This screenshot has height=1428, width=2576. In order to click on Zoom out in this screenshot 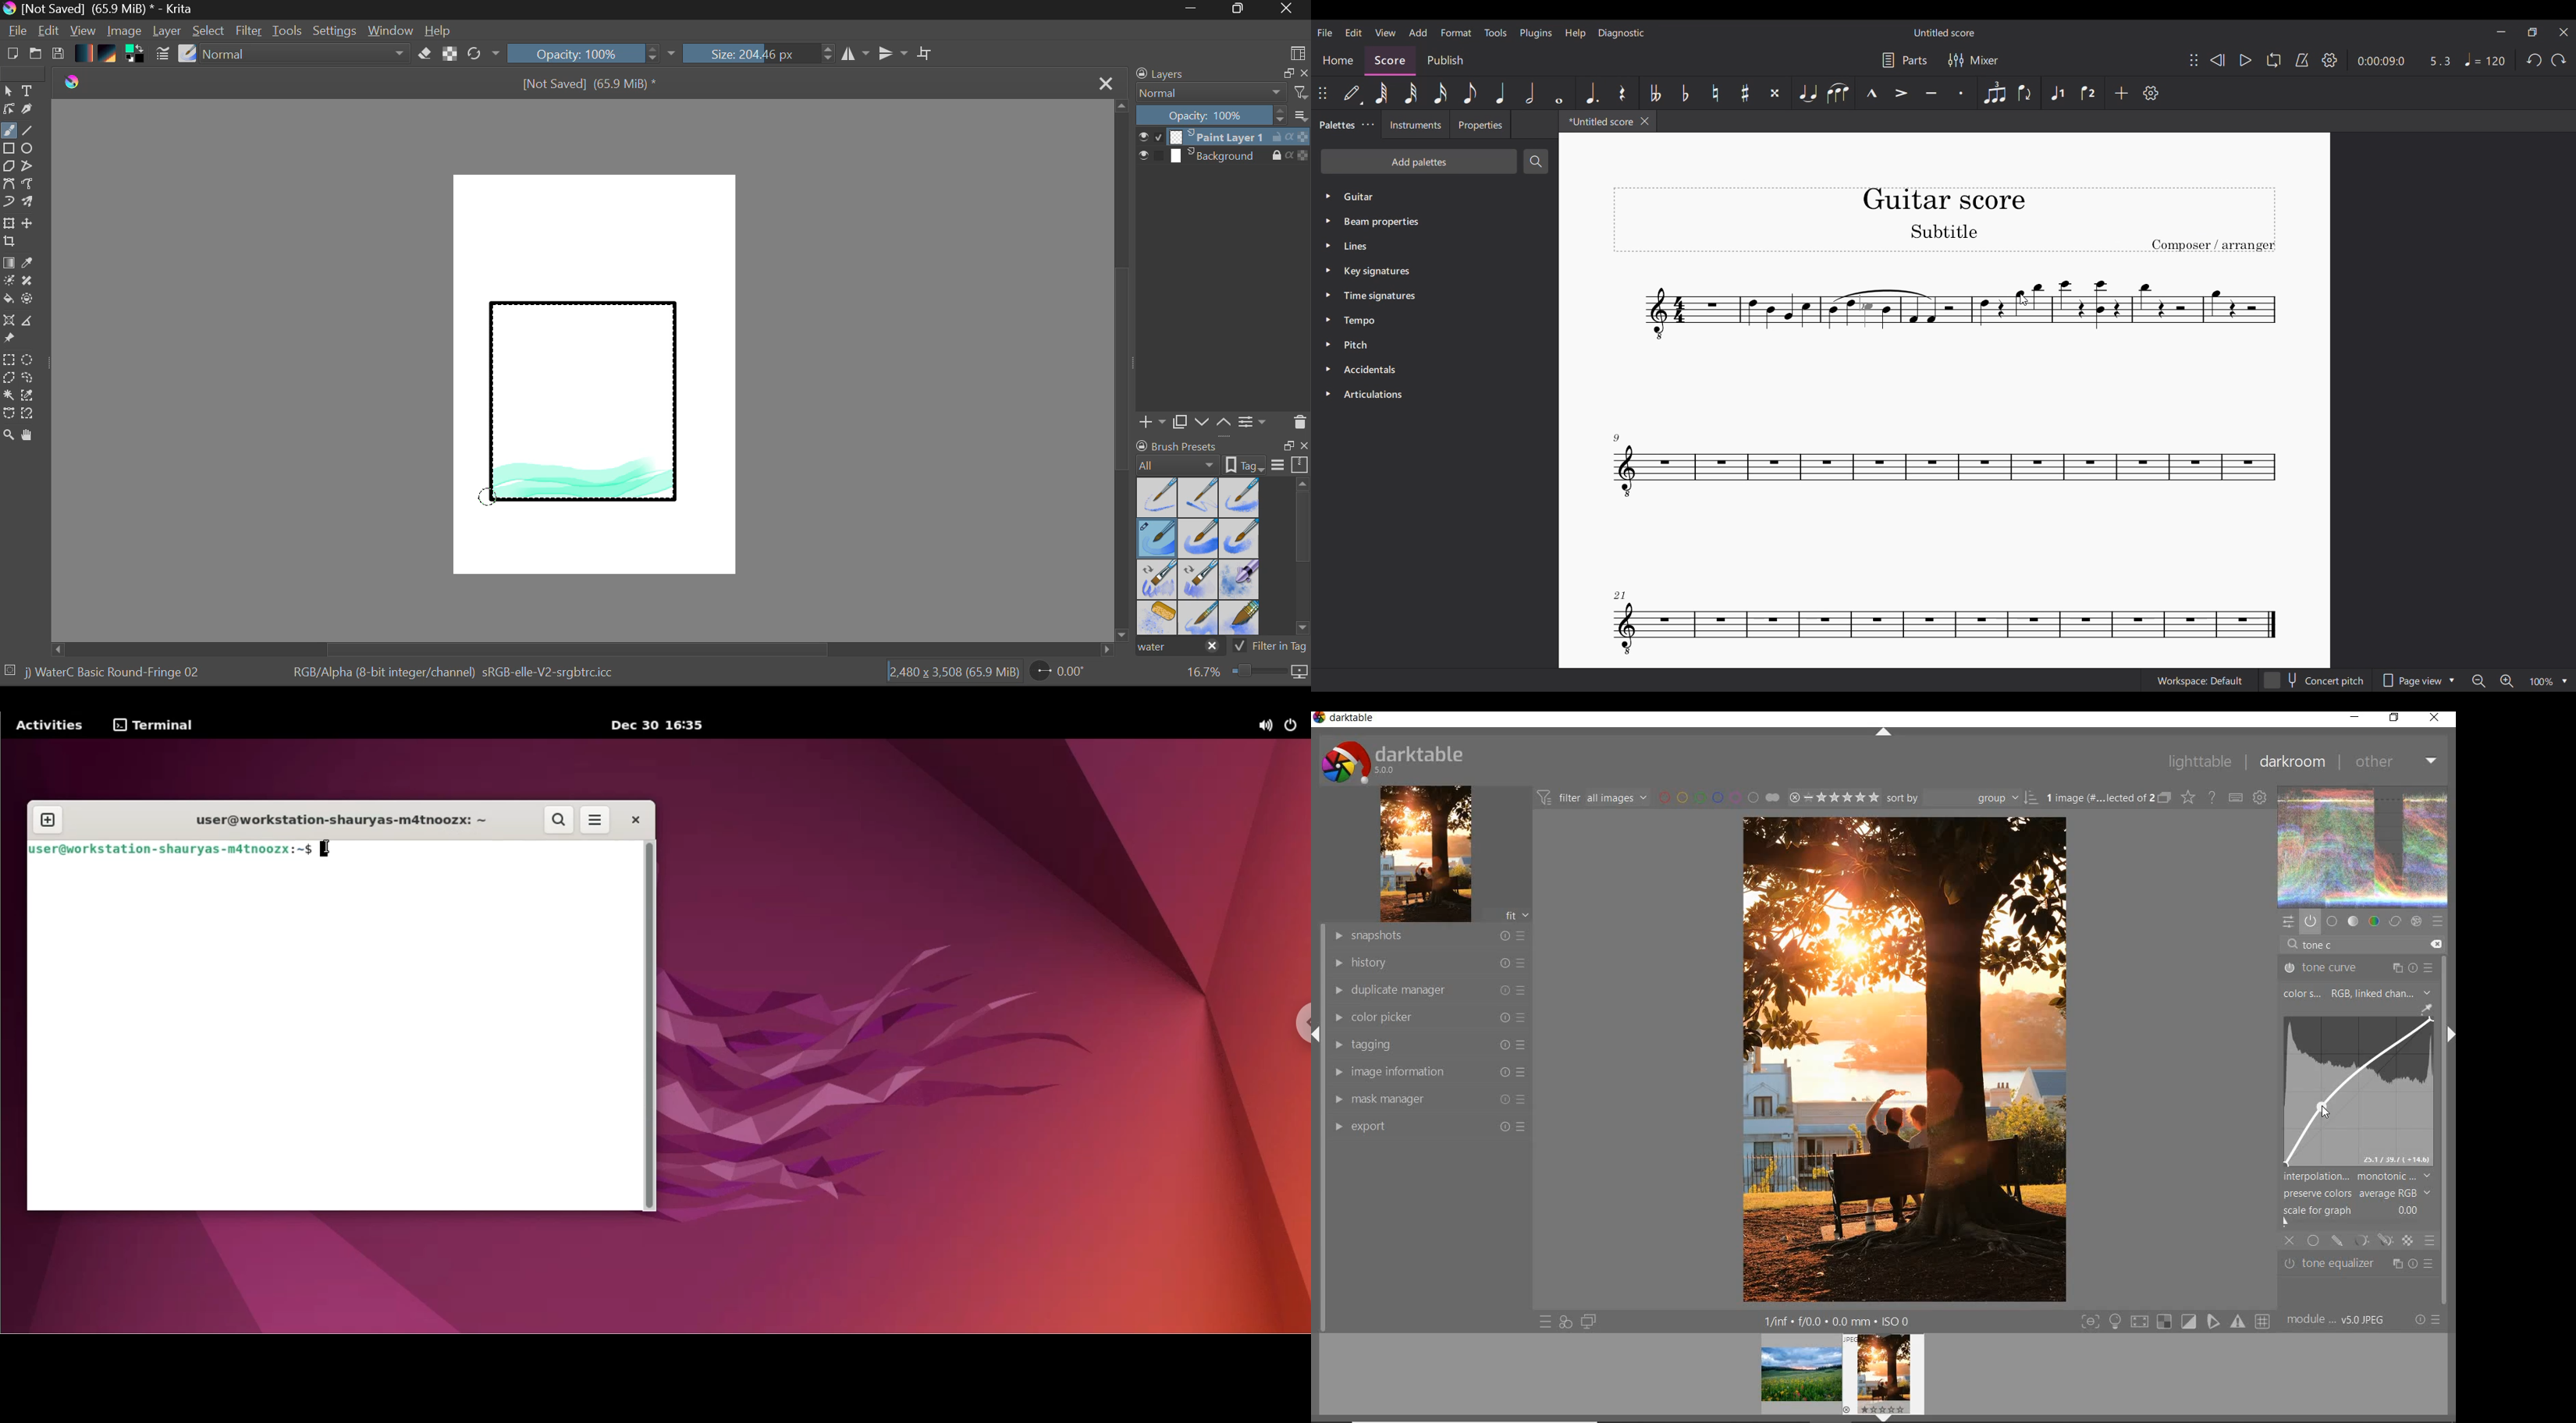, I will do `click(2480, 681)`.